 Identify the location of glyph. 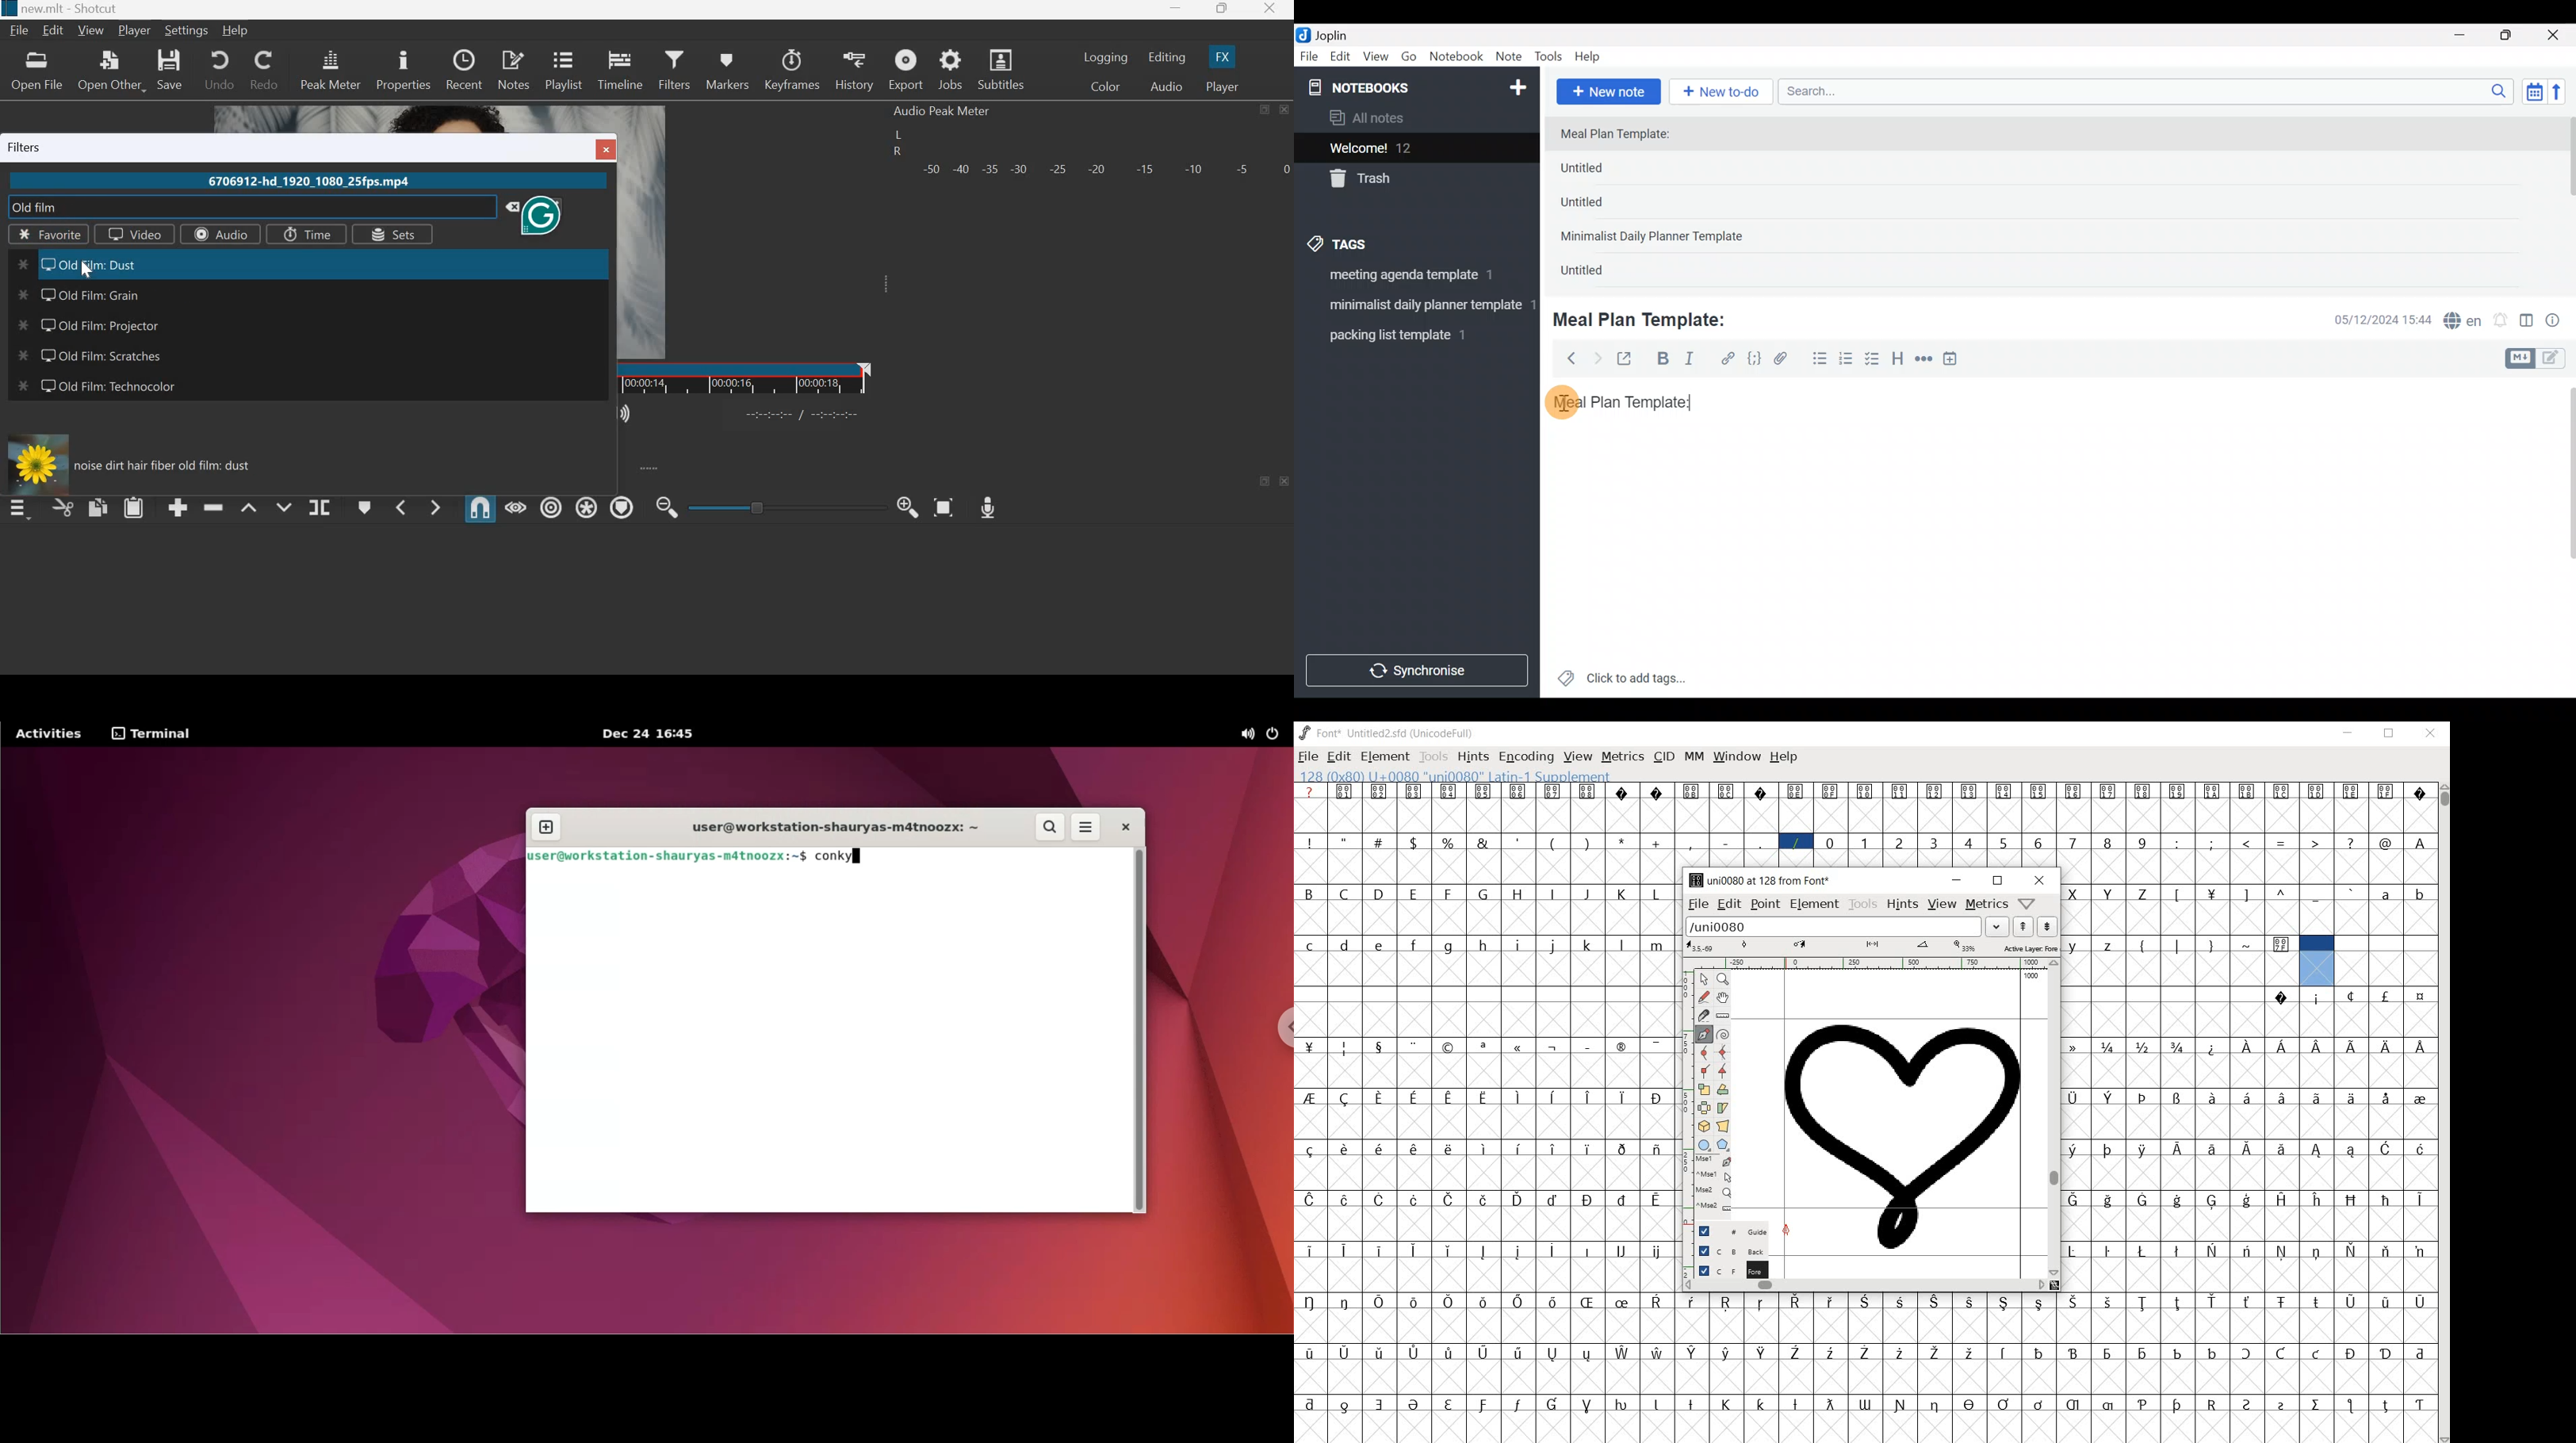
(1414, 1353).